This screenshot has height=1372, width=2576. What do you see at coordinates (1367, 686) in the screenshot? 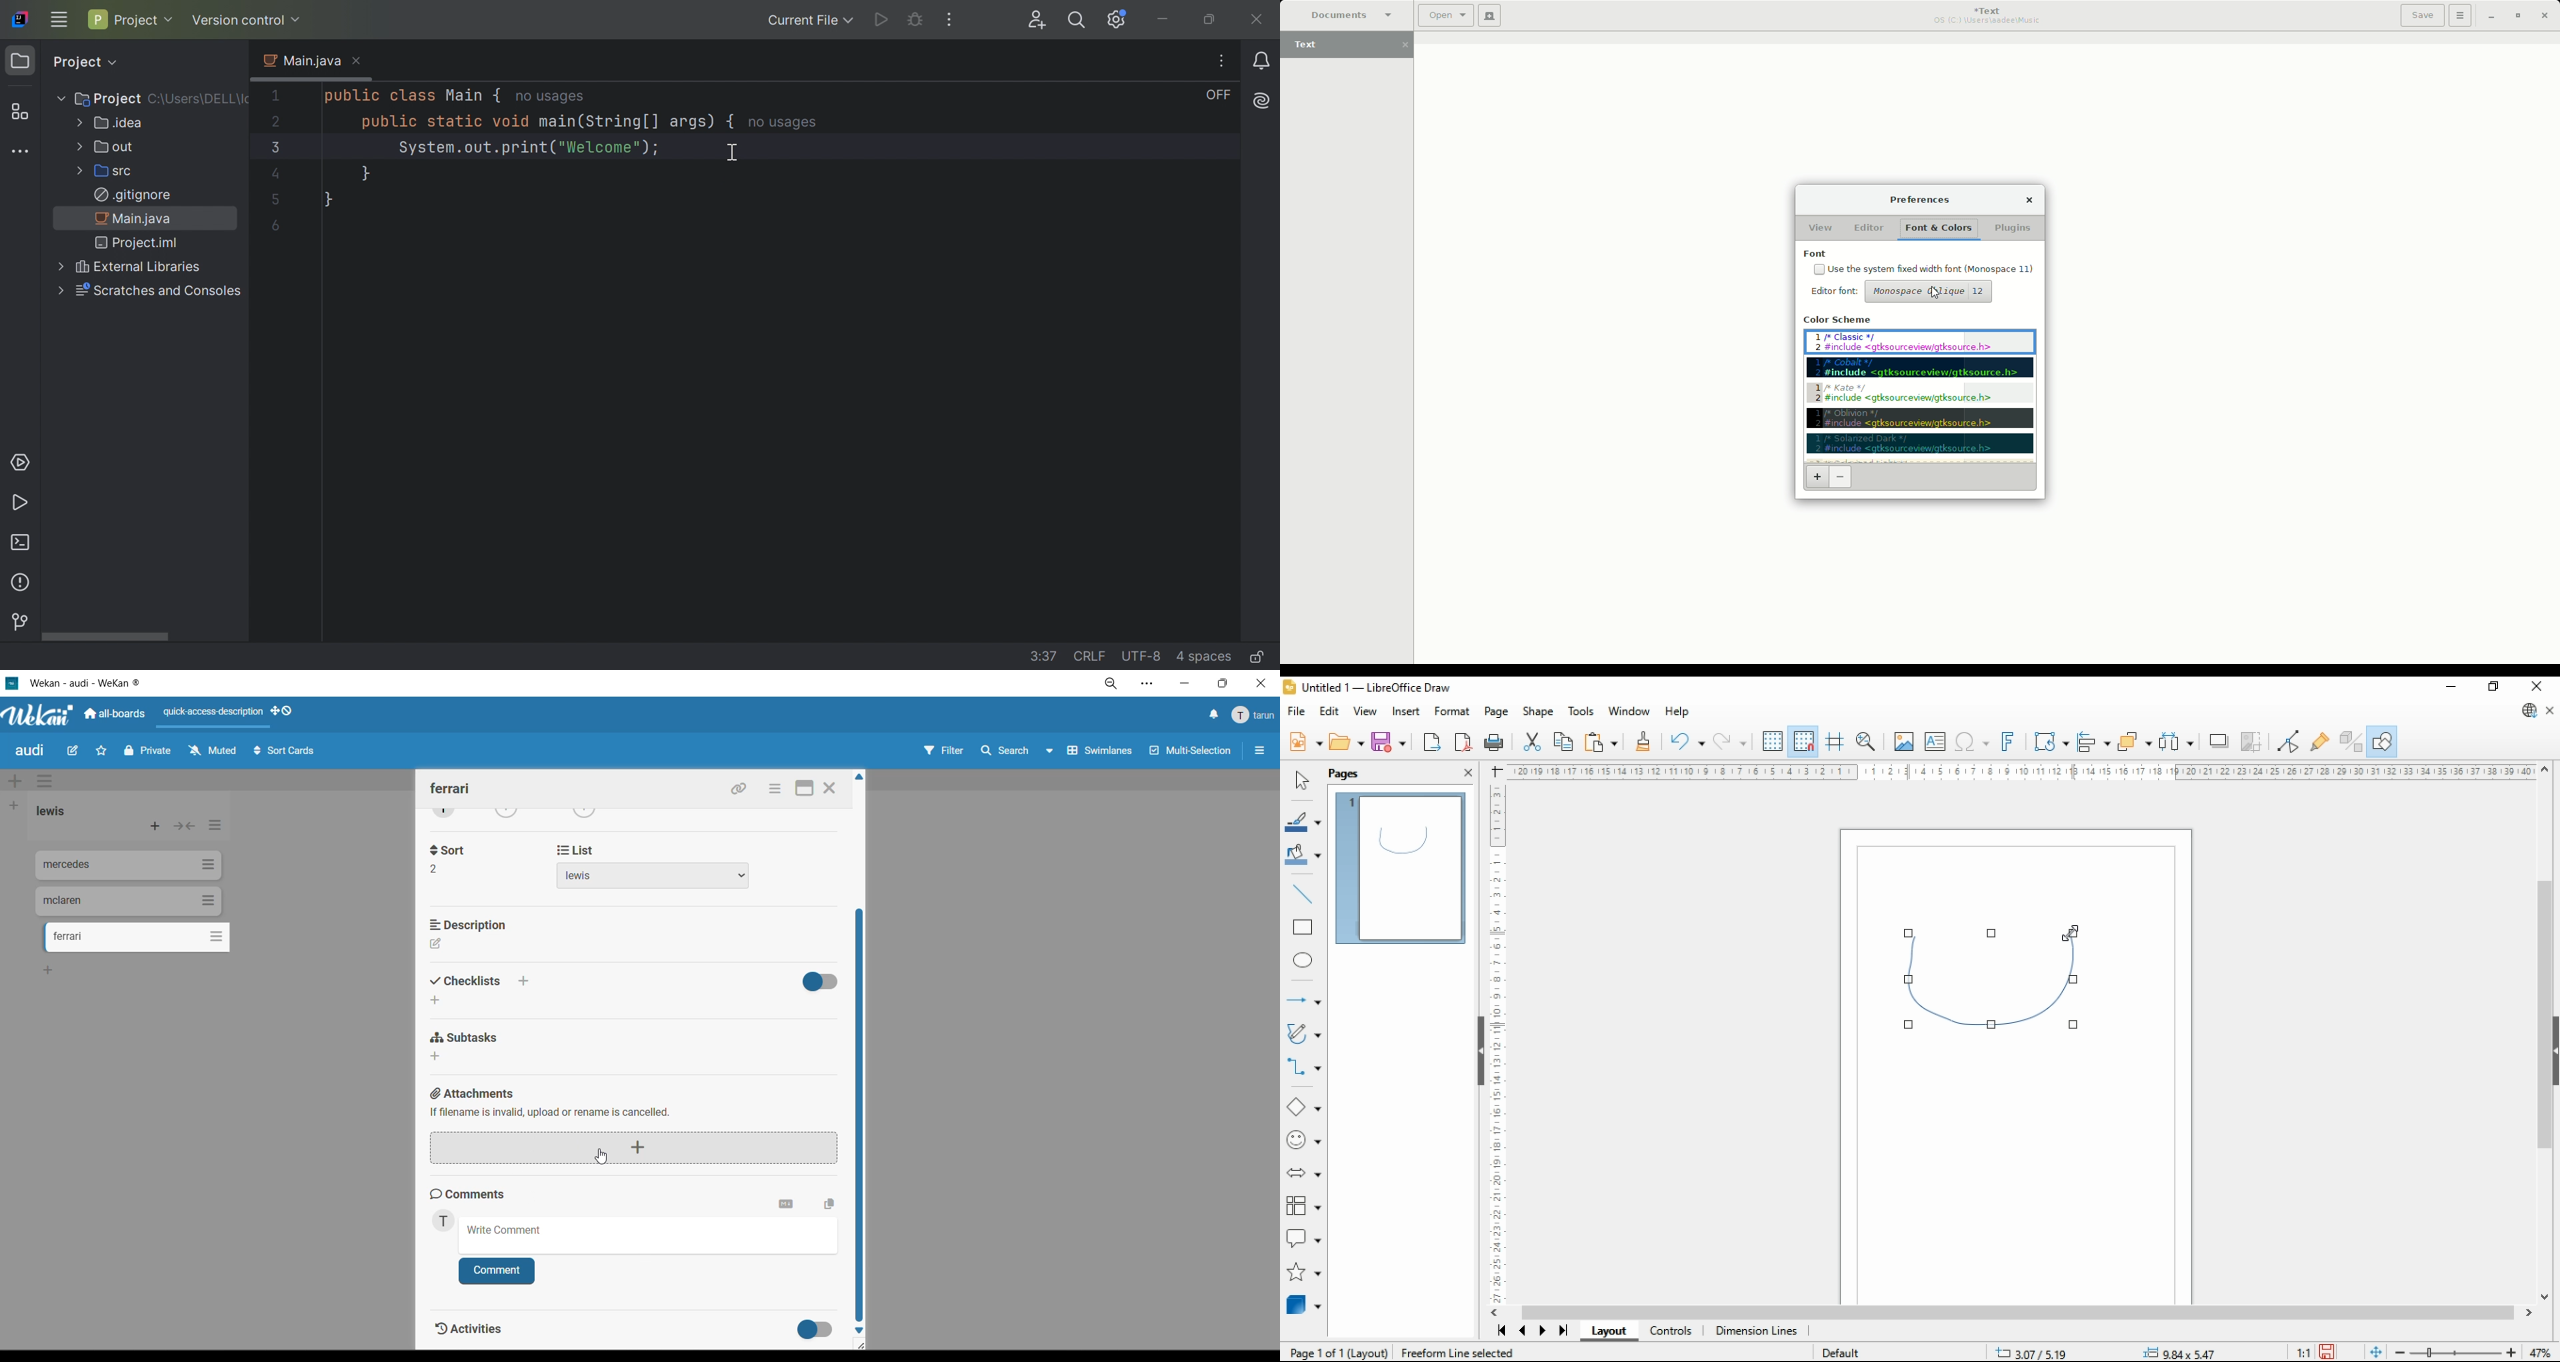
I see `icon and file name` at bounding box center [1367, 686].